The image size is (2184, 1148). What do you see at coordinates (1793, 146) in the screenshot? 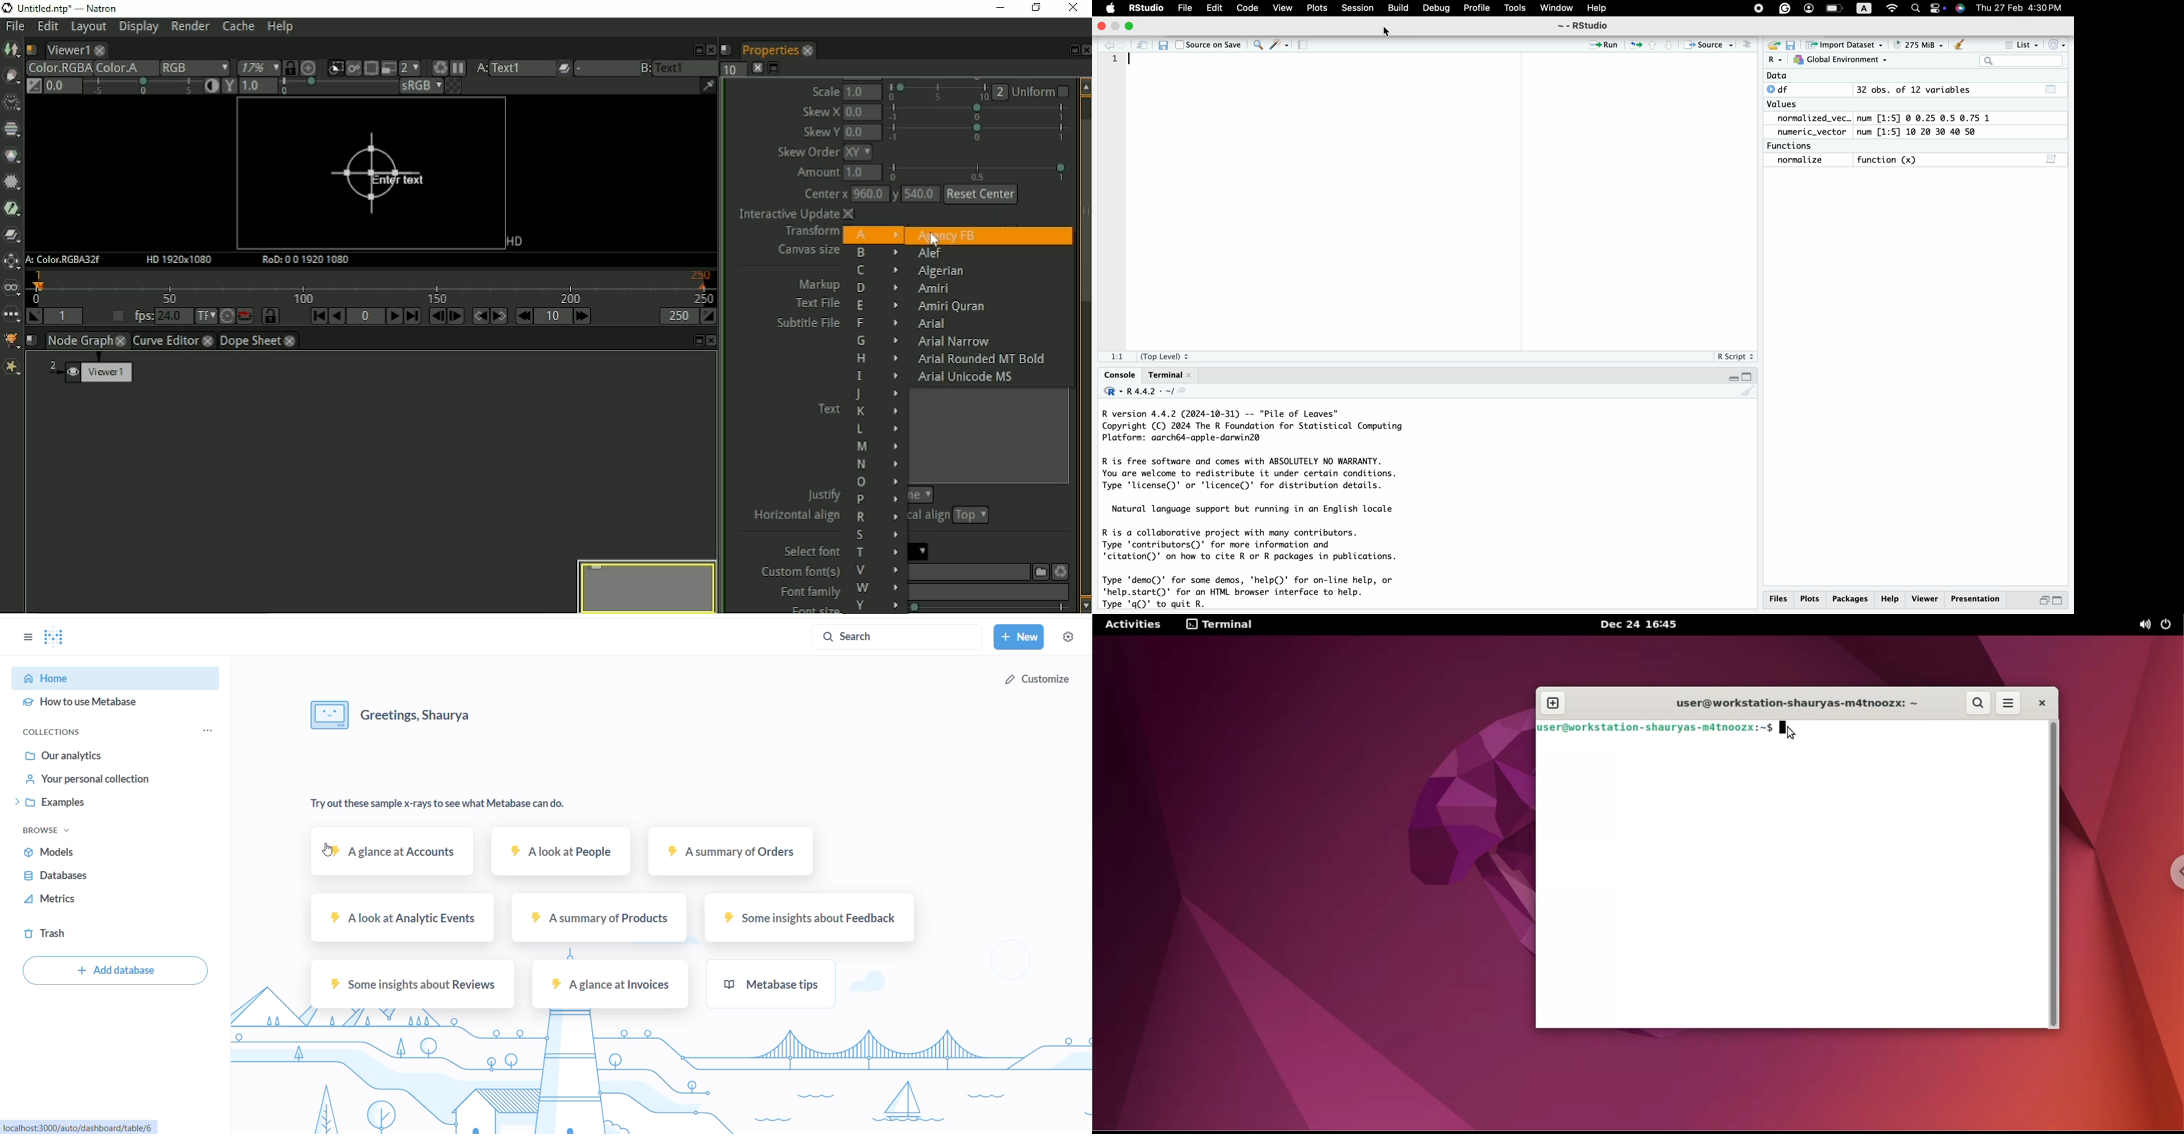
I see `functions` at bounding box center [1793, 146].